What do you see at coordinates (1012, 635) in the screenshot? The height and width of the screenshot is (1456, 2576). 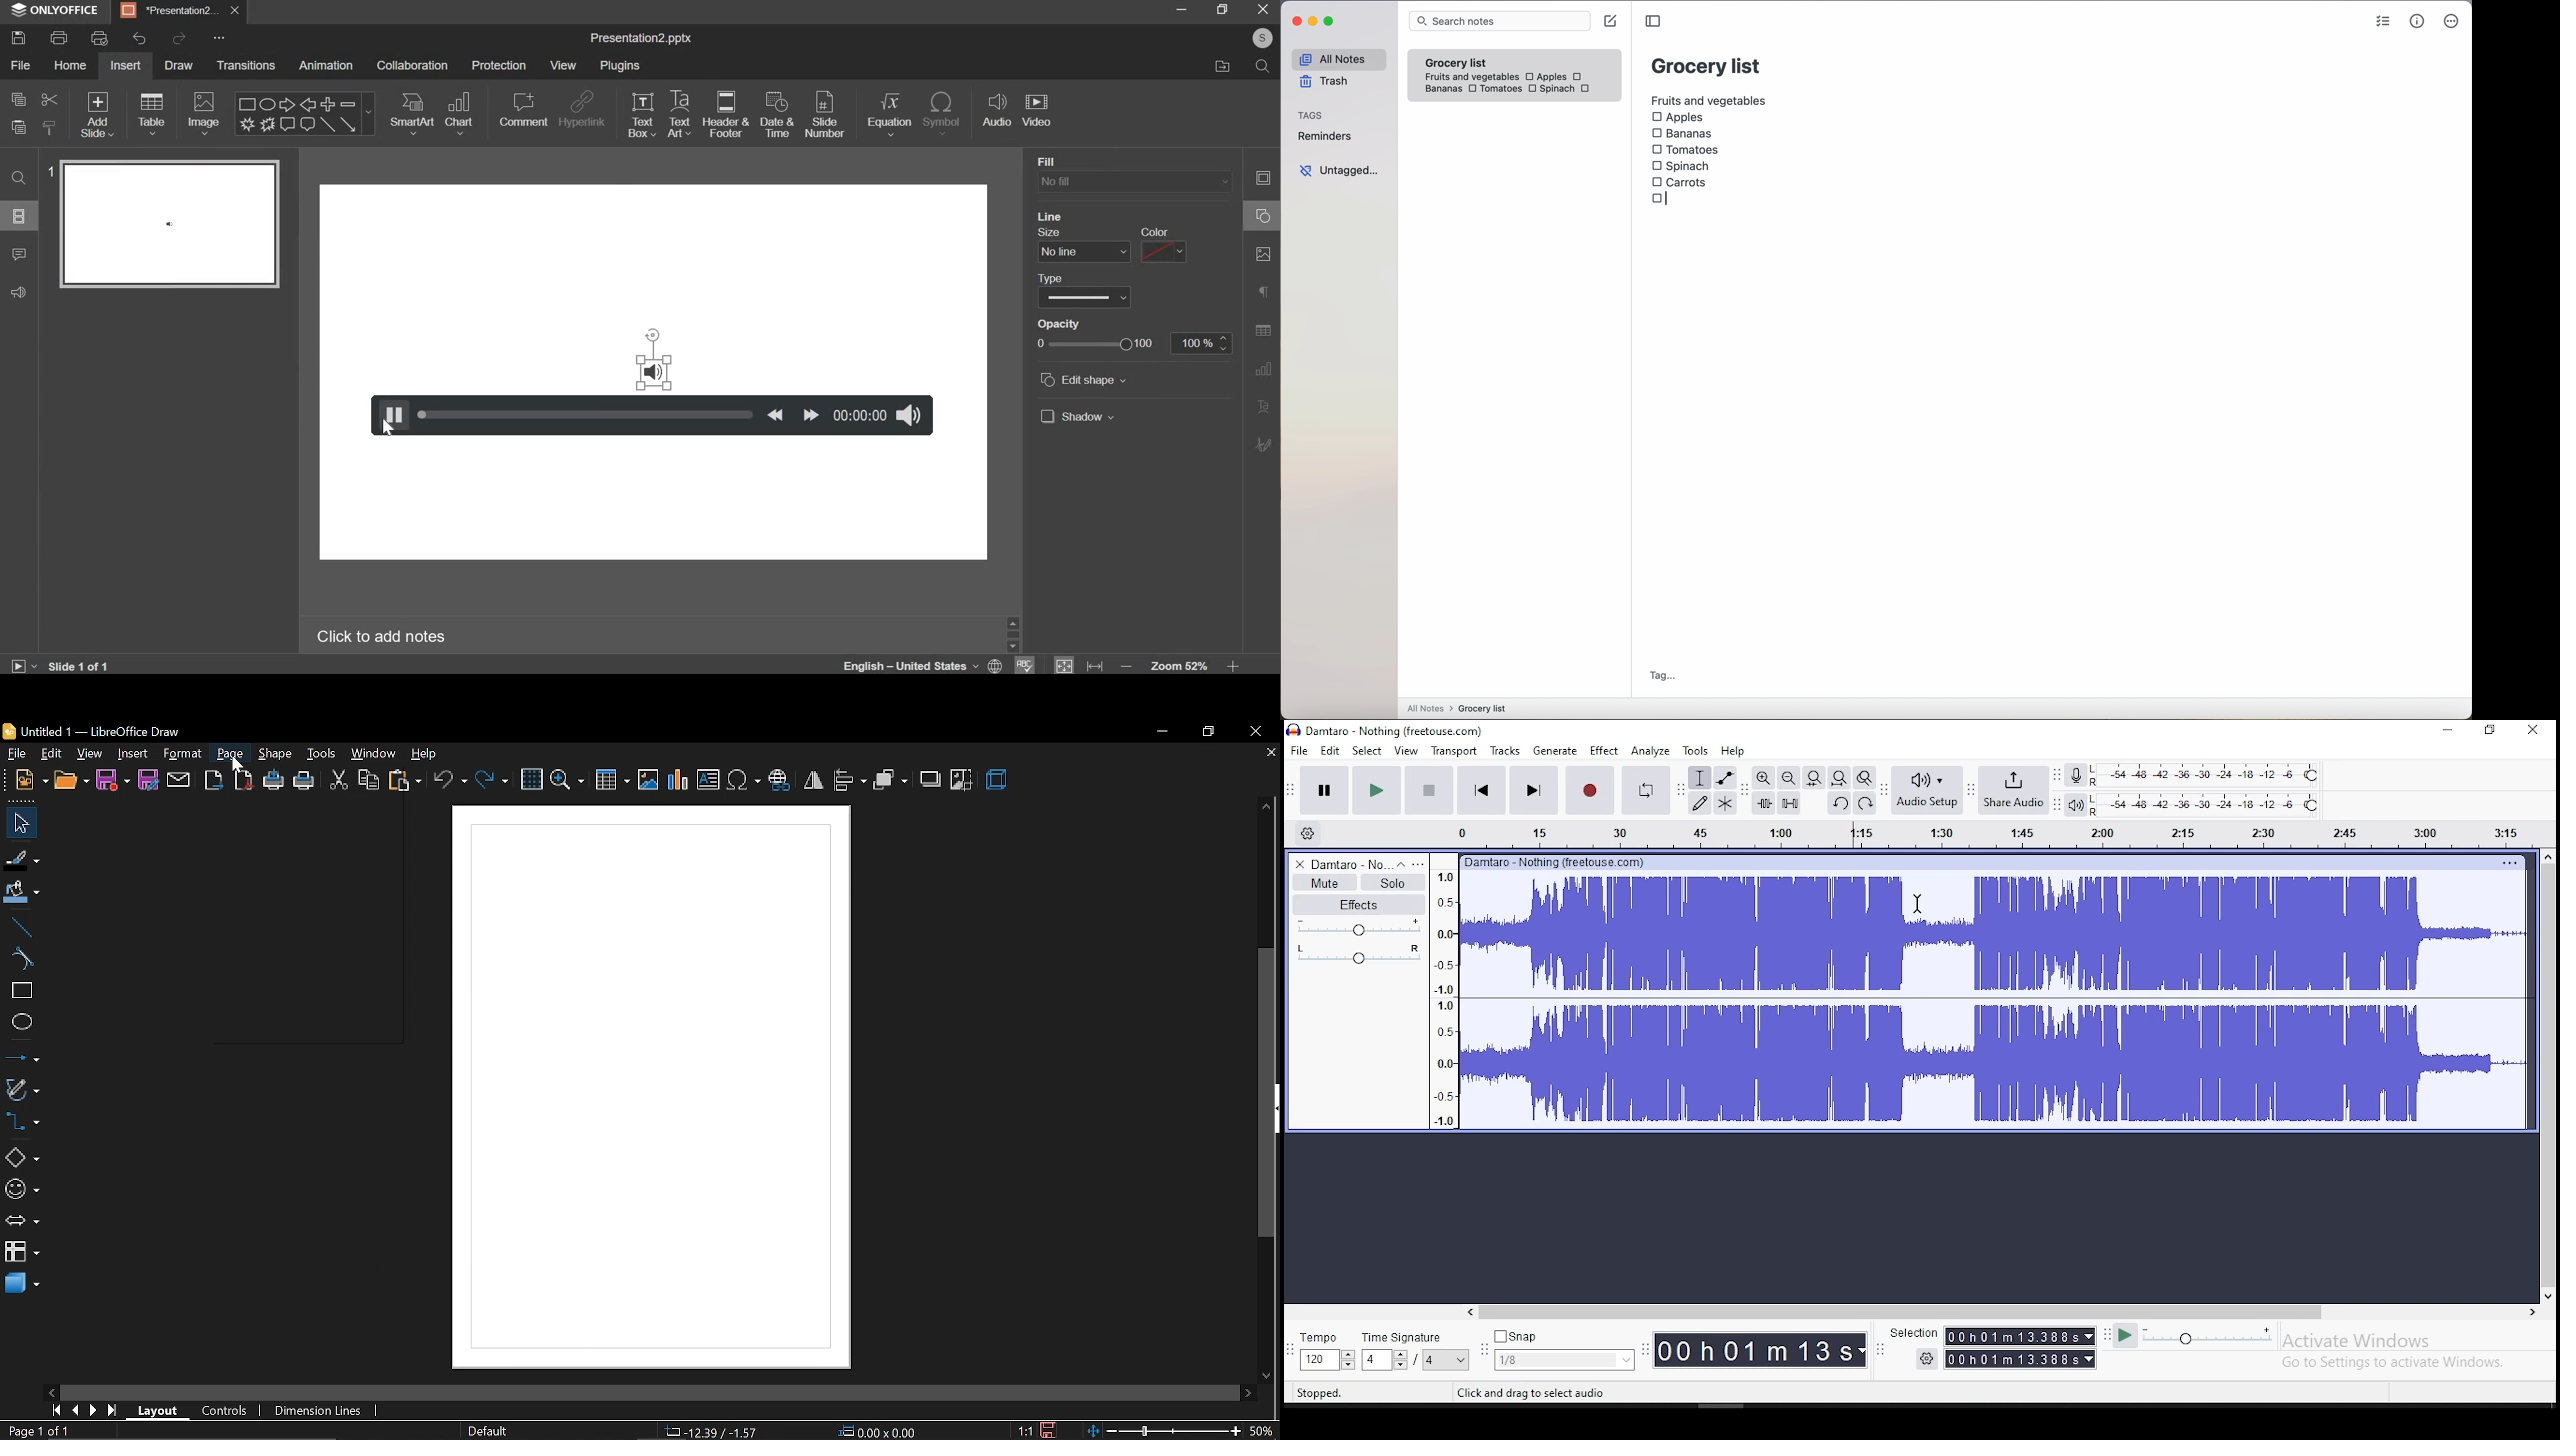 I see `scrollbar` at bounding box center [1012, 635].